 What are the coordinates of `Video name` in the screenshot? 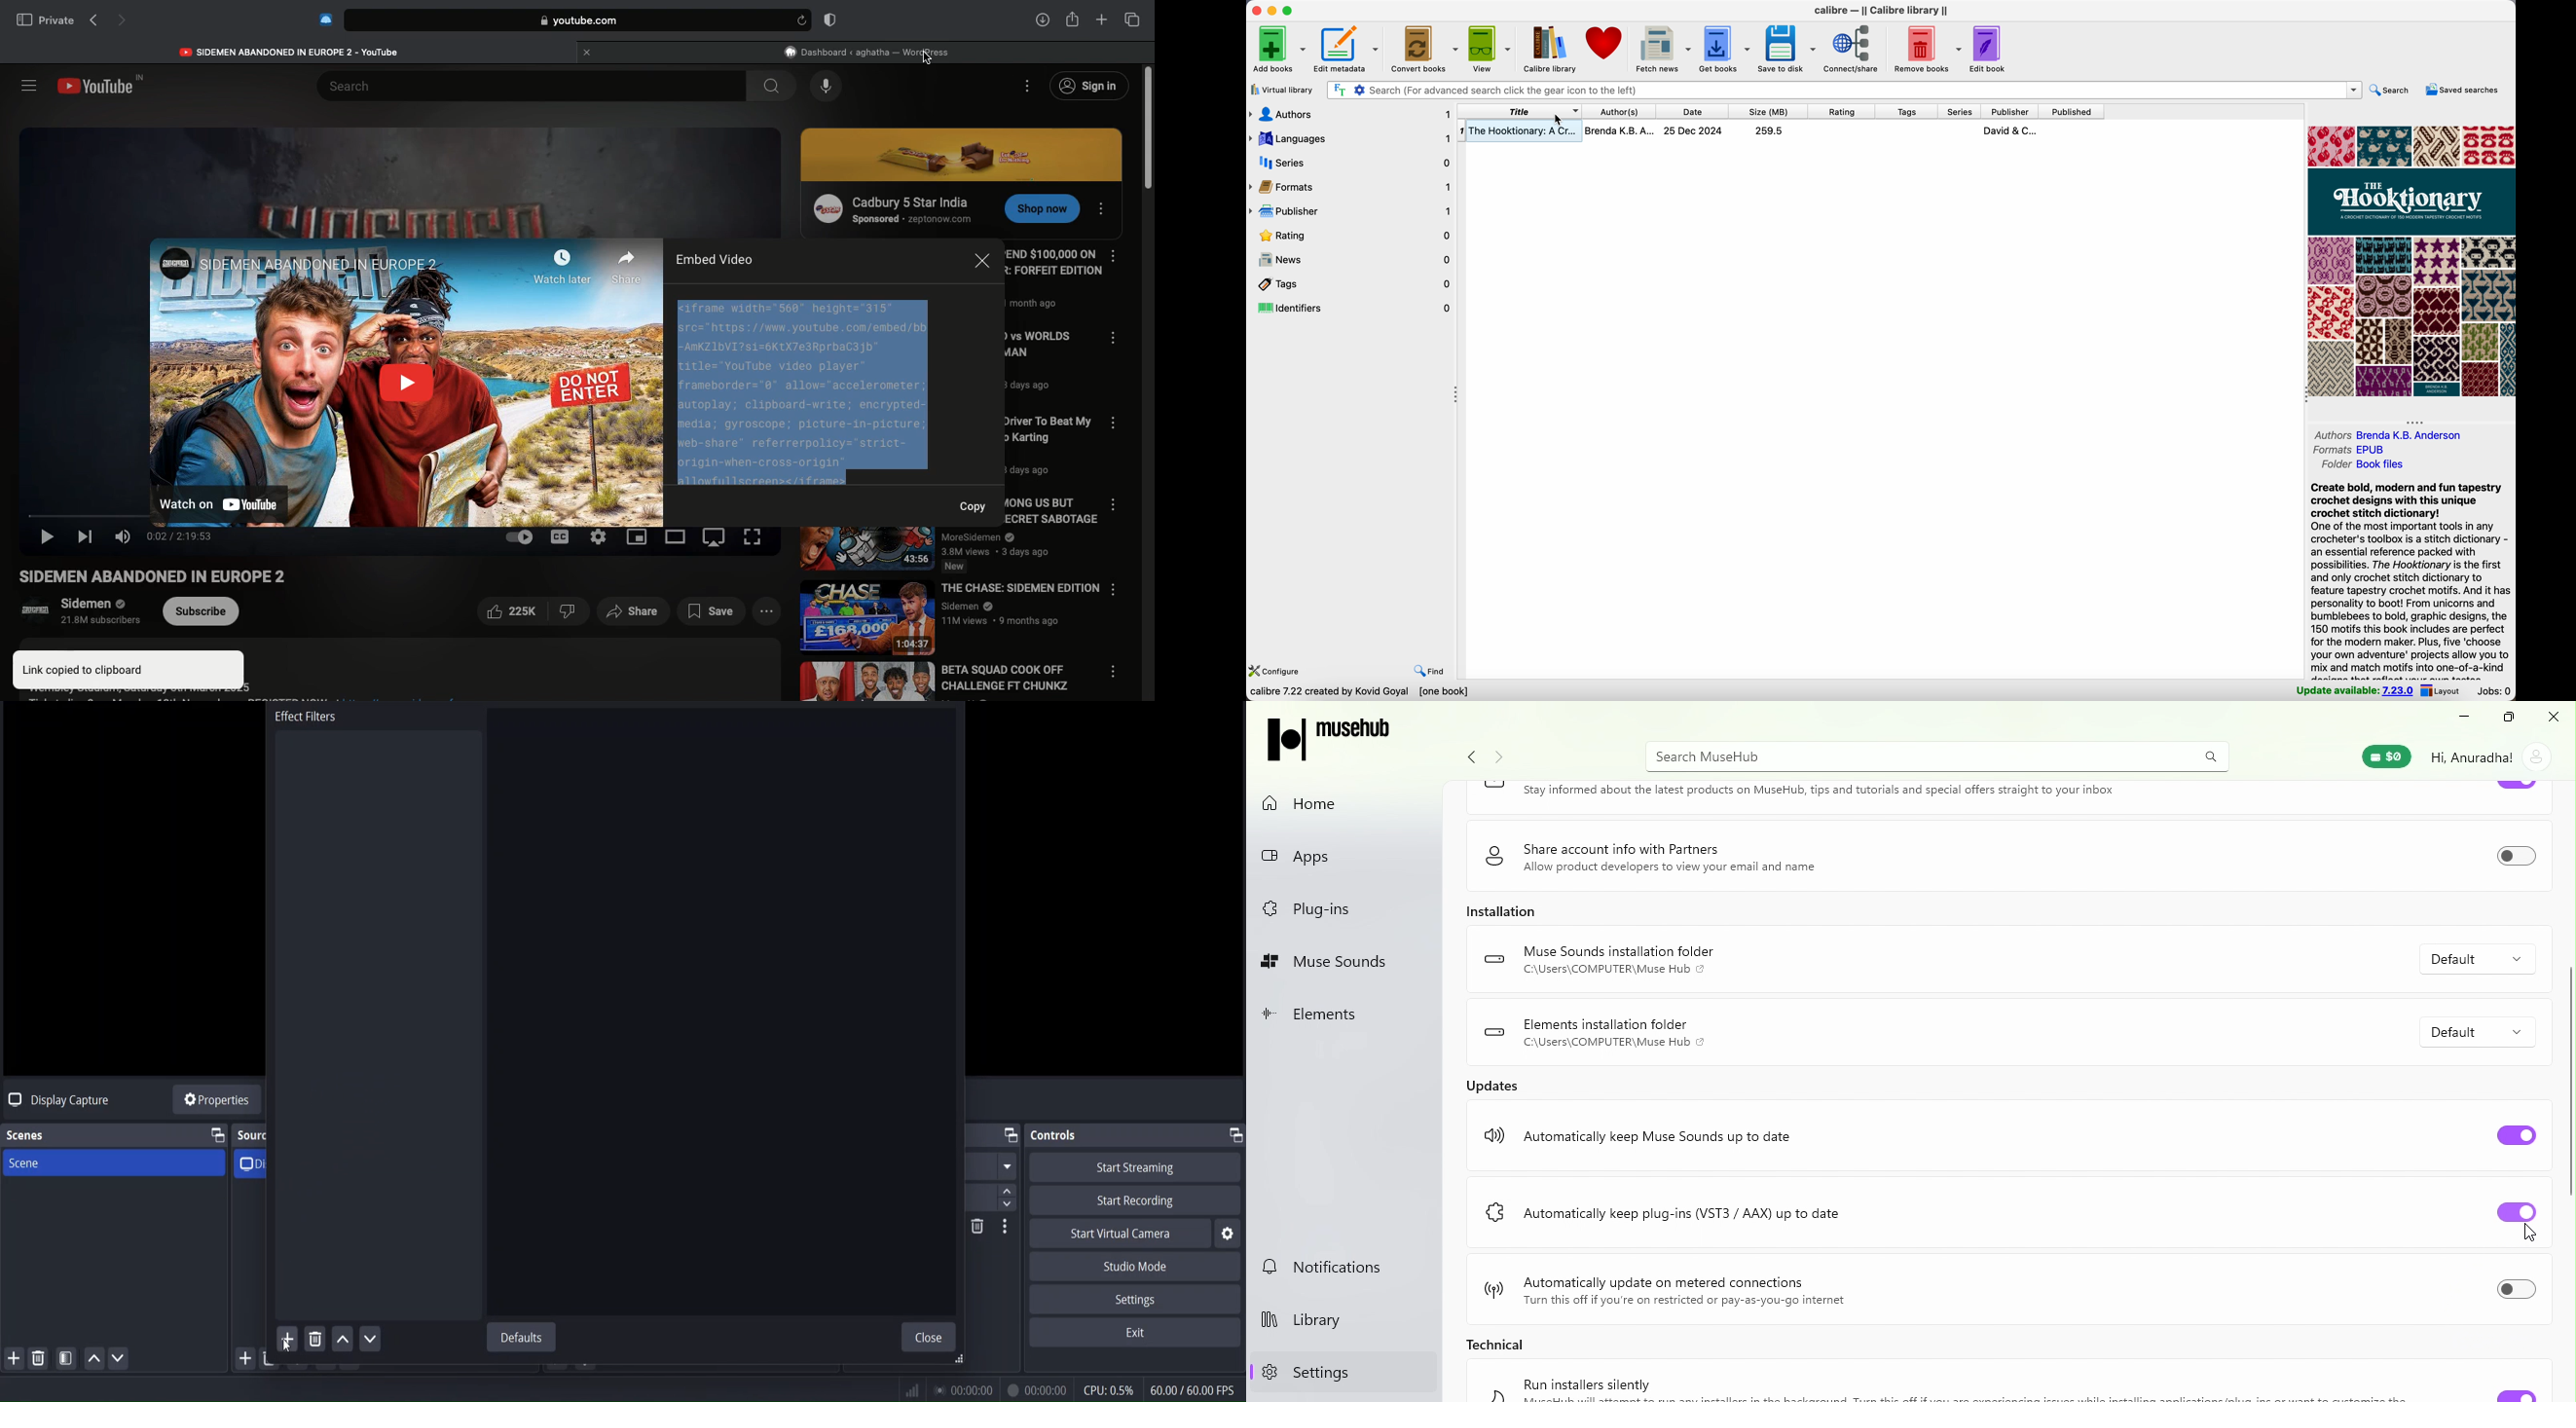 It's located at (1046, 367).